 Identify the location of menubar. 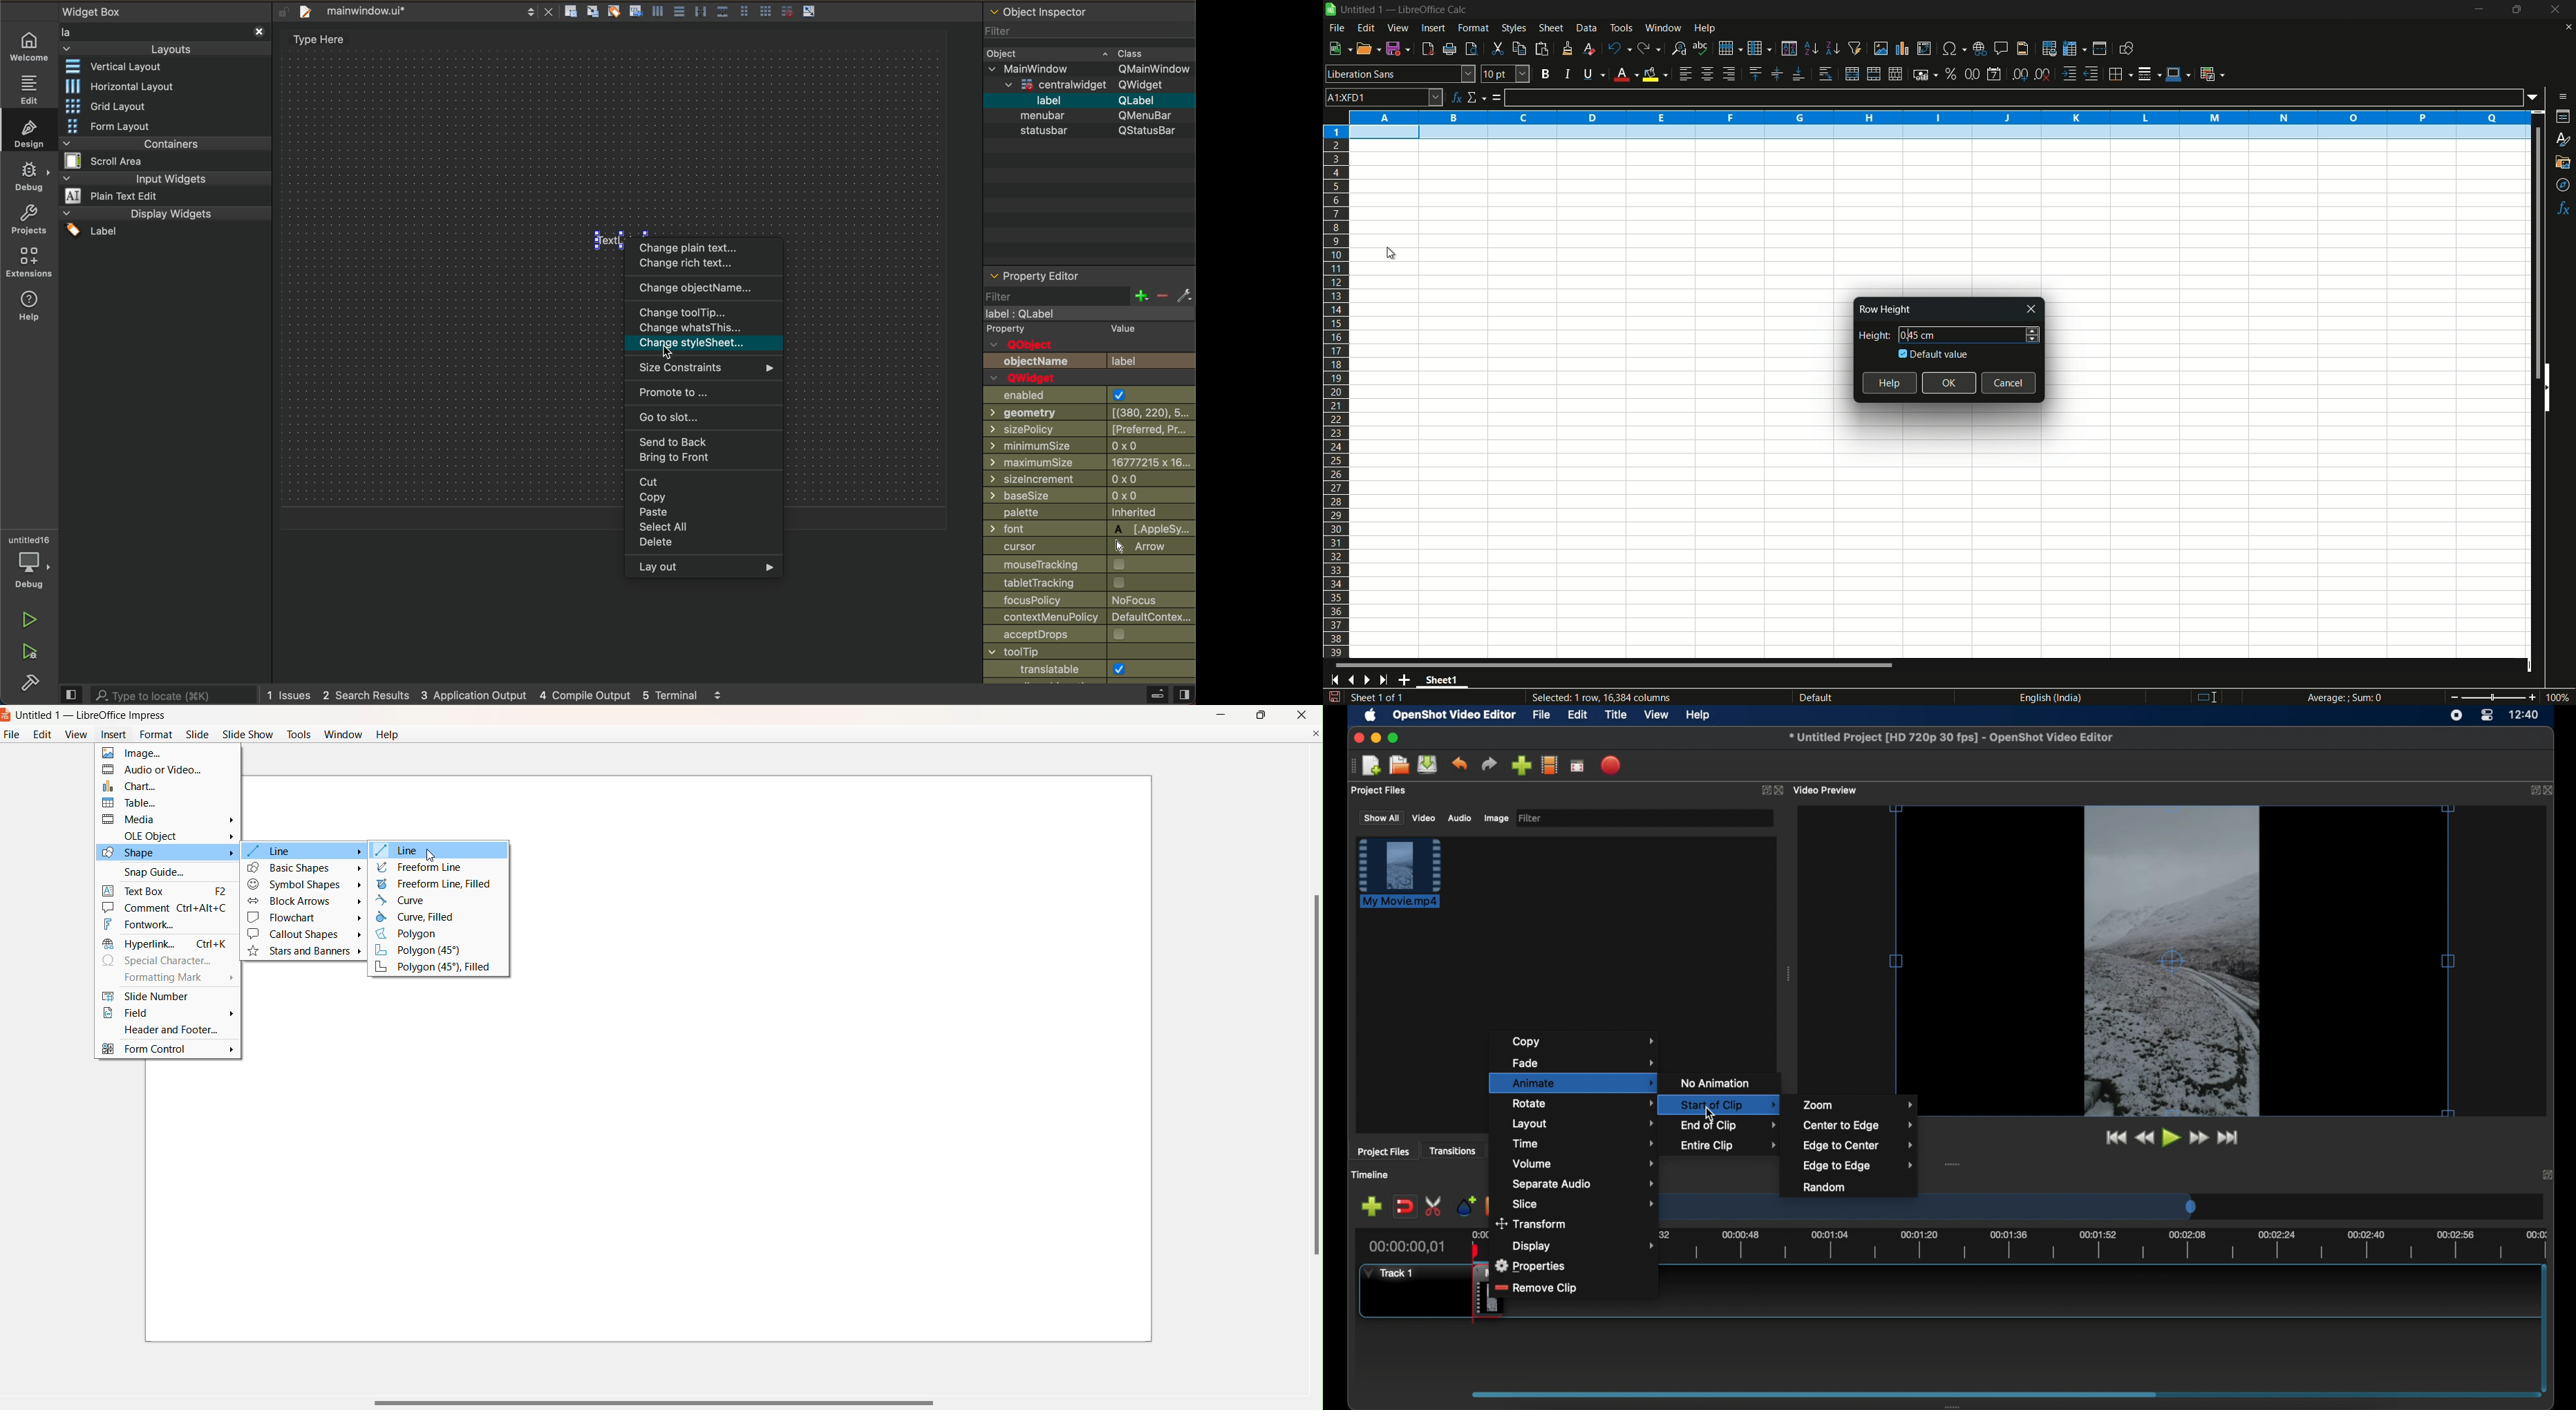
(1093, 116).